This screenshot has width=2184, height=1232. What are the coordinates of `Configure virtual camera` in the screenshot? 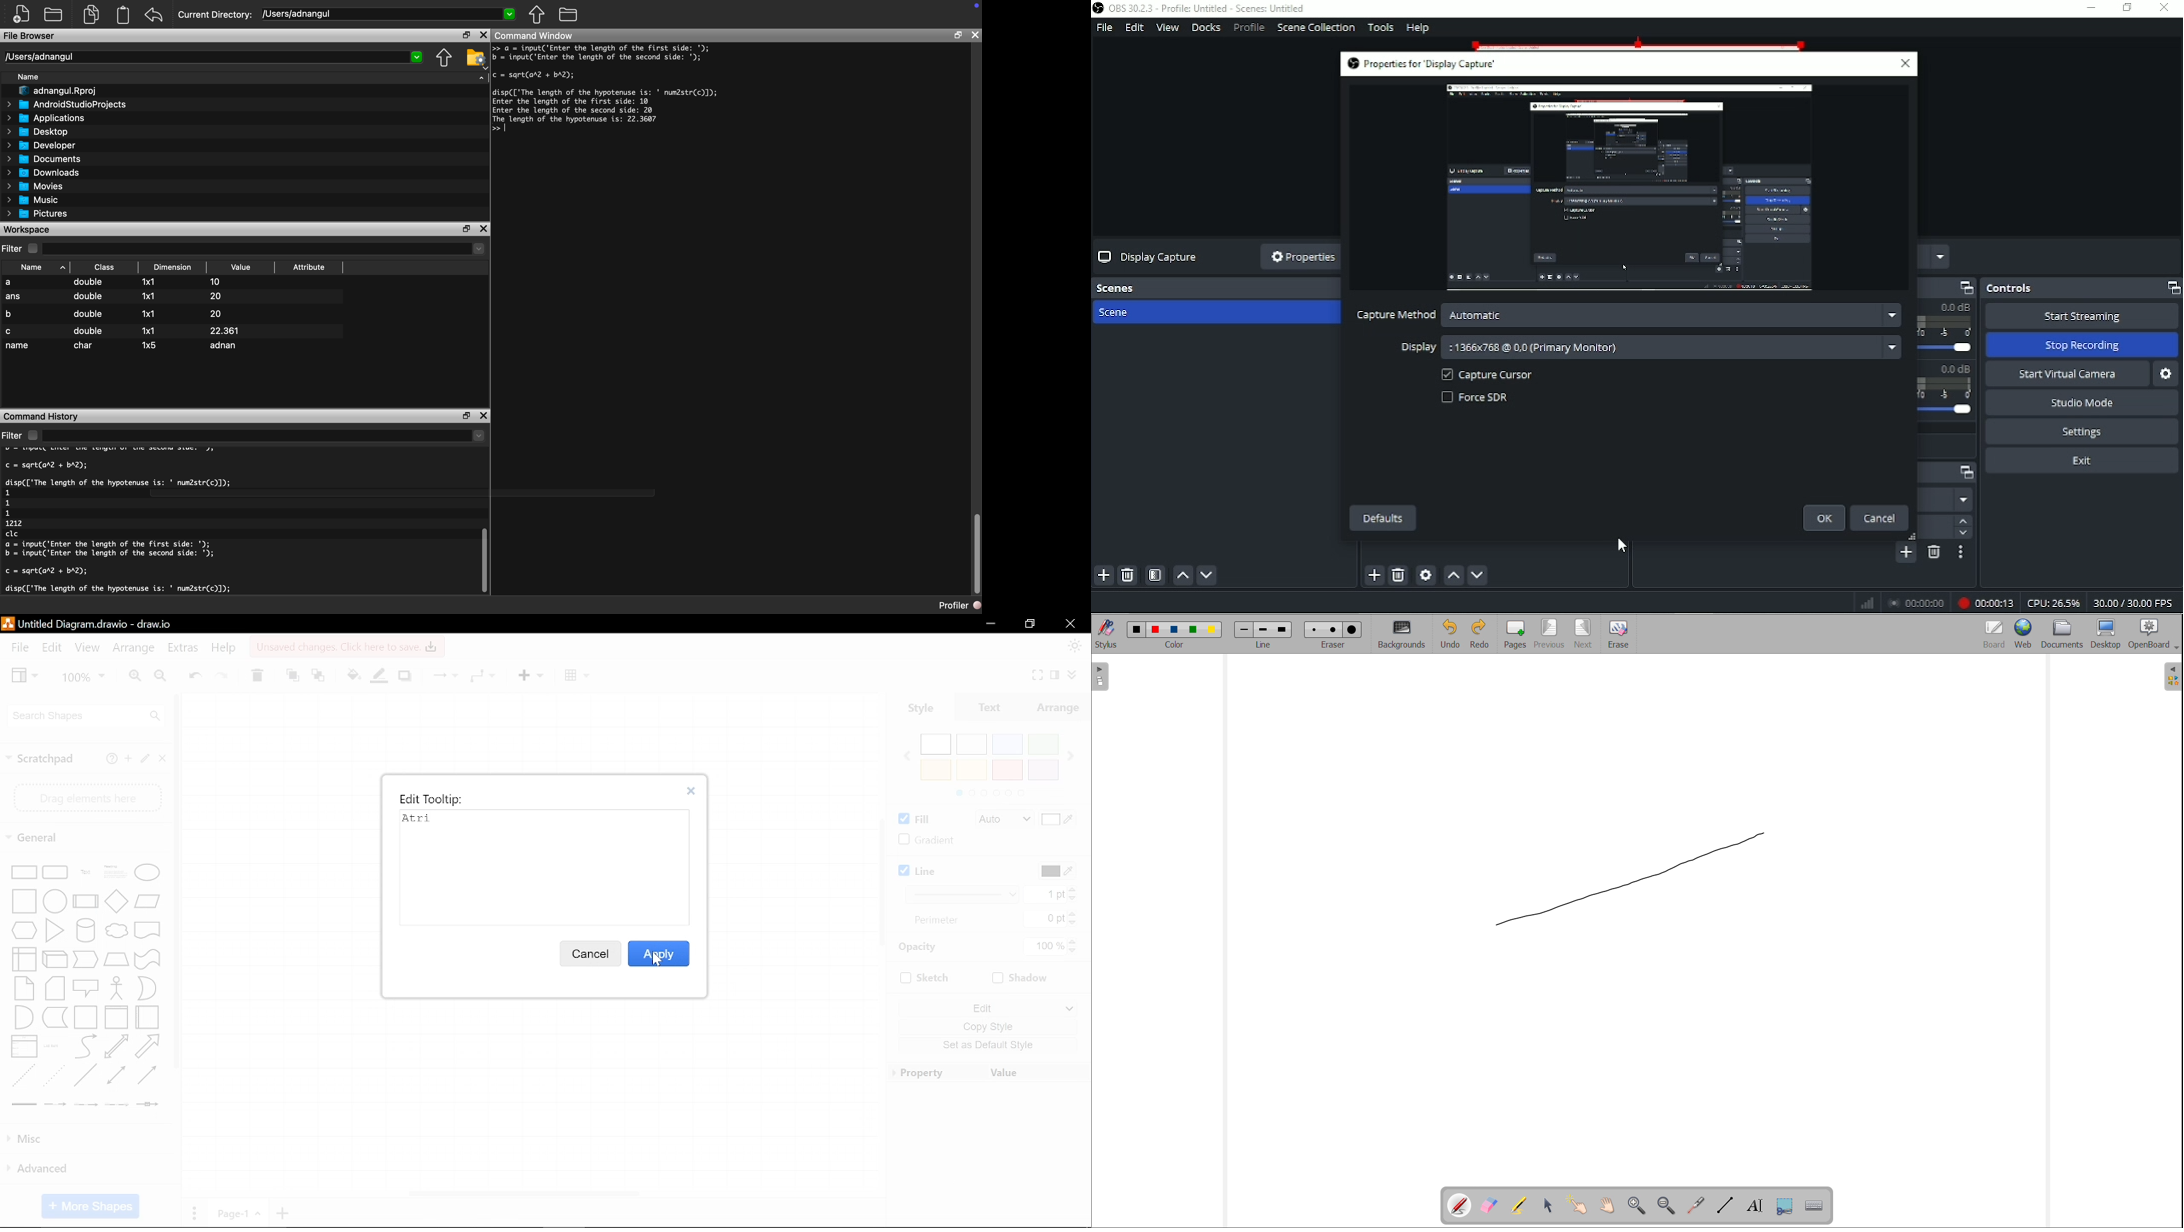 It's located at (2167, 374).